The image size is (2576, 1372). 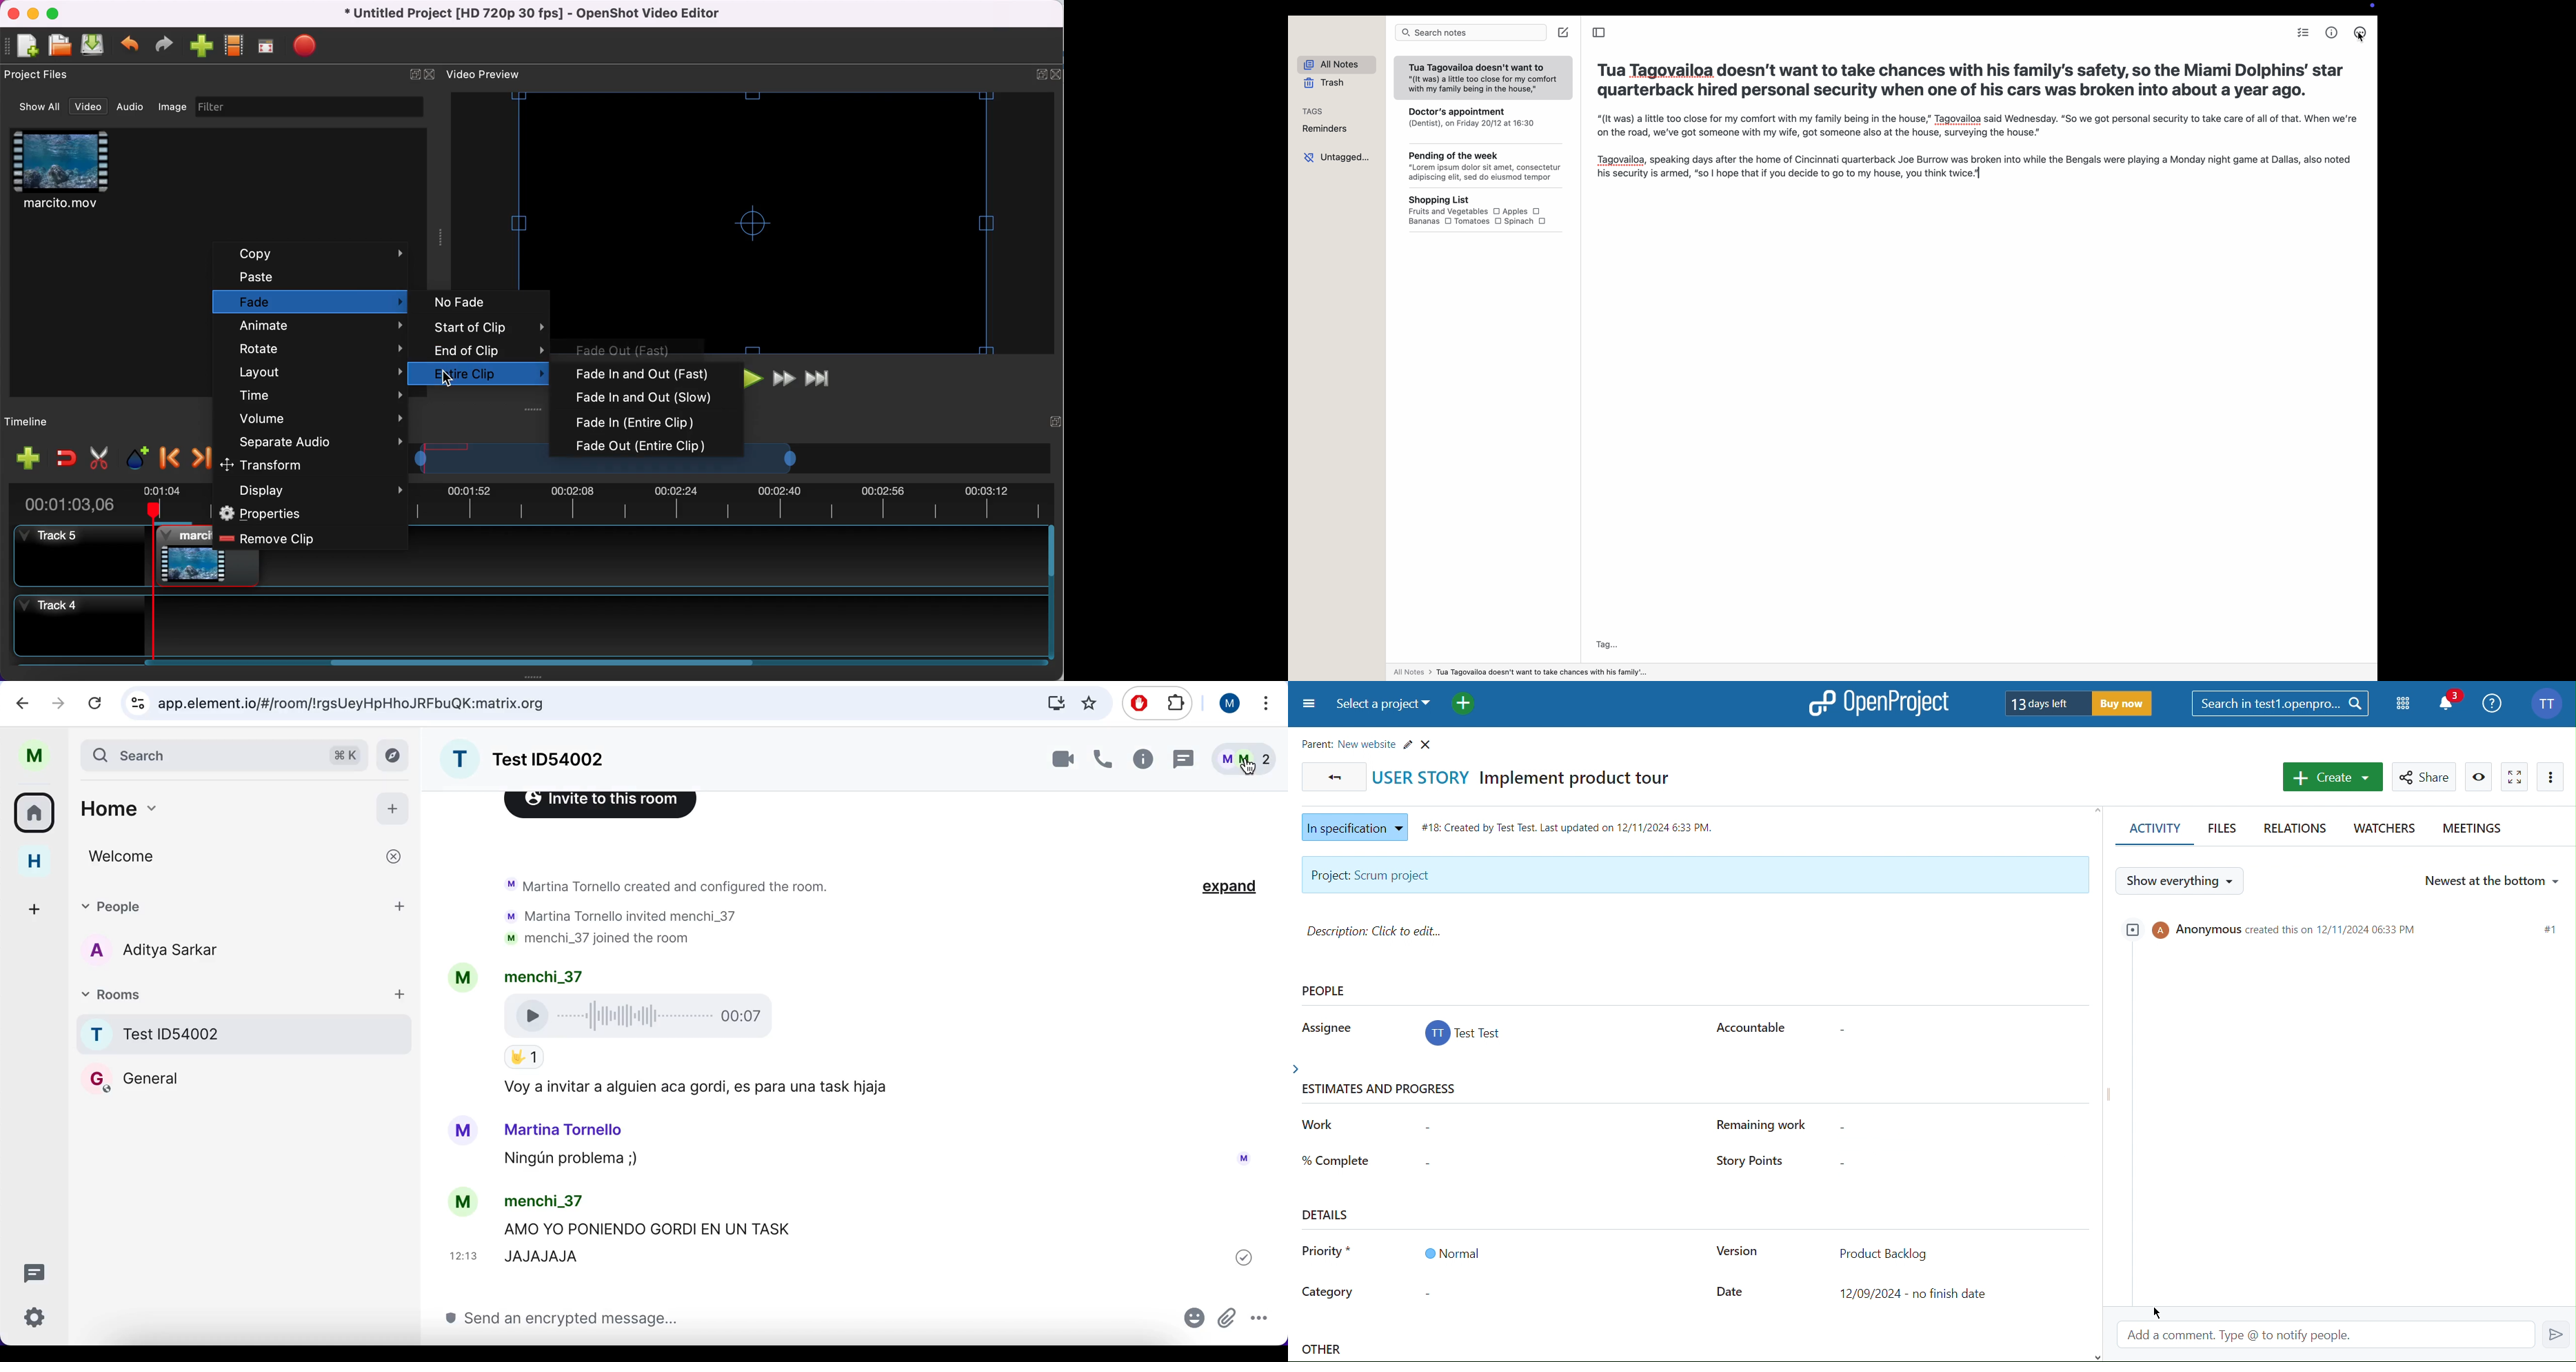 I want to click on track 4, so click(x=67, y=623).